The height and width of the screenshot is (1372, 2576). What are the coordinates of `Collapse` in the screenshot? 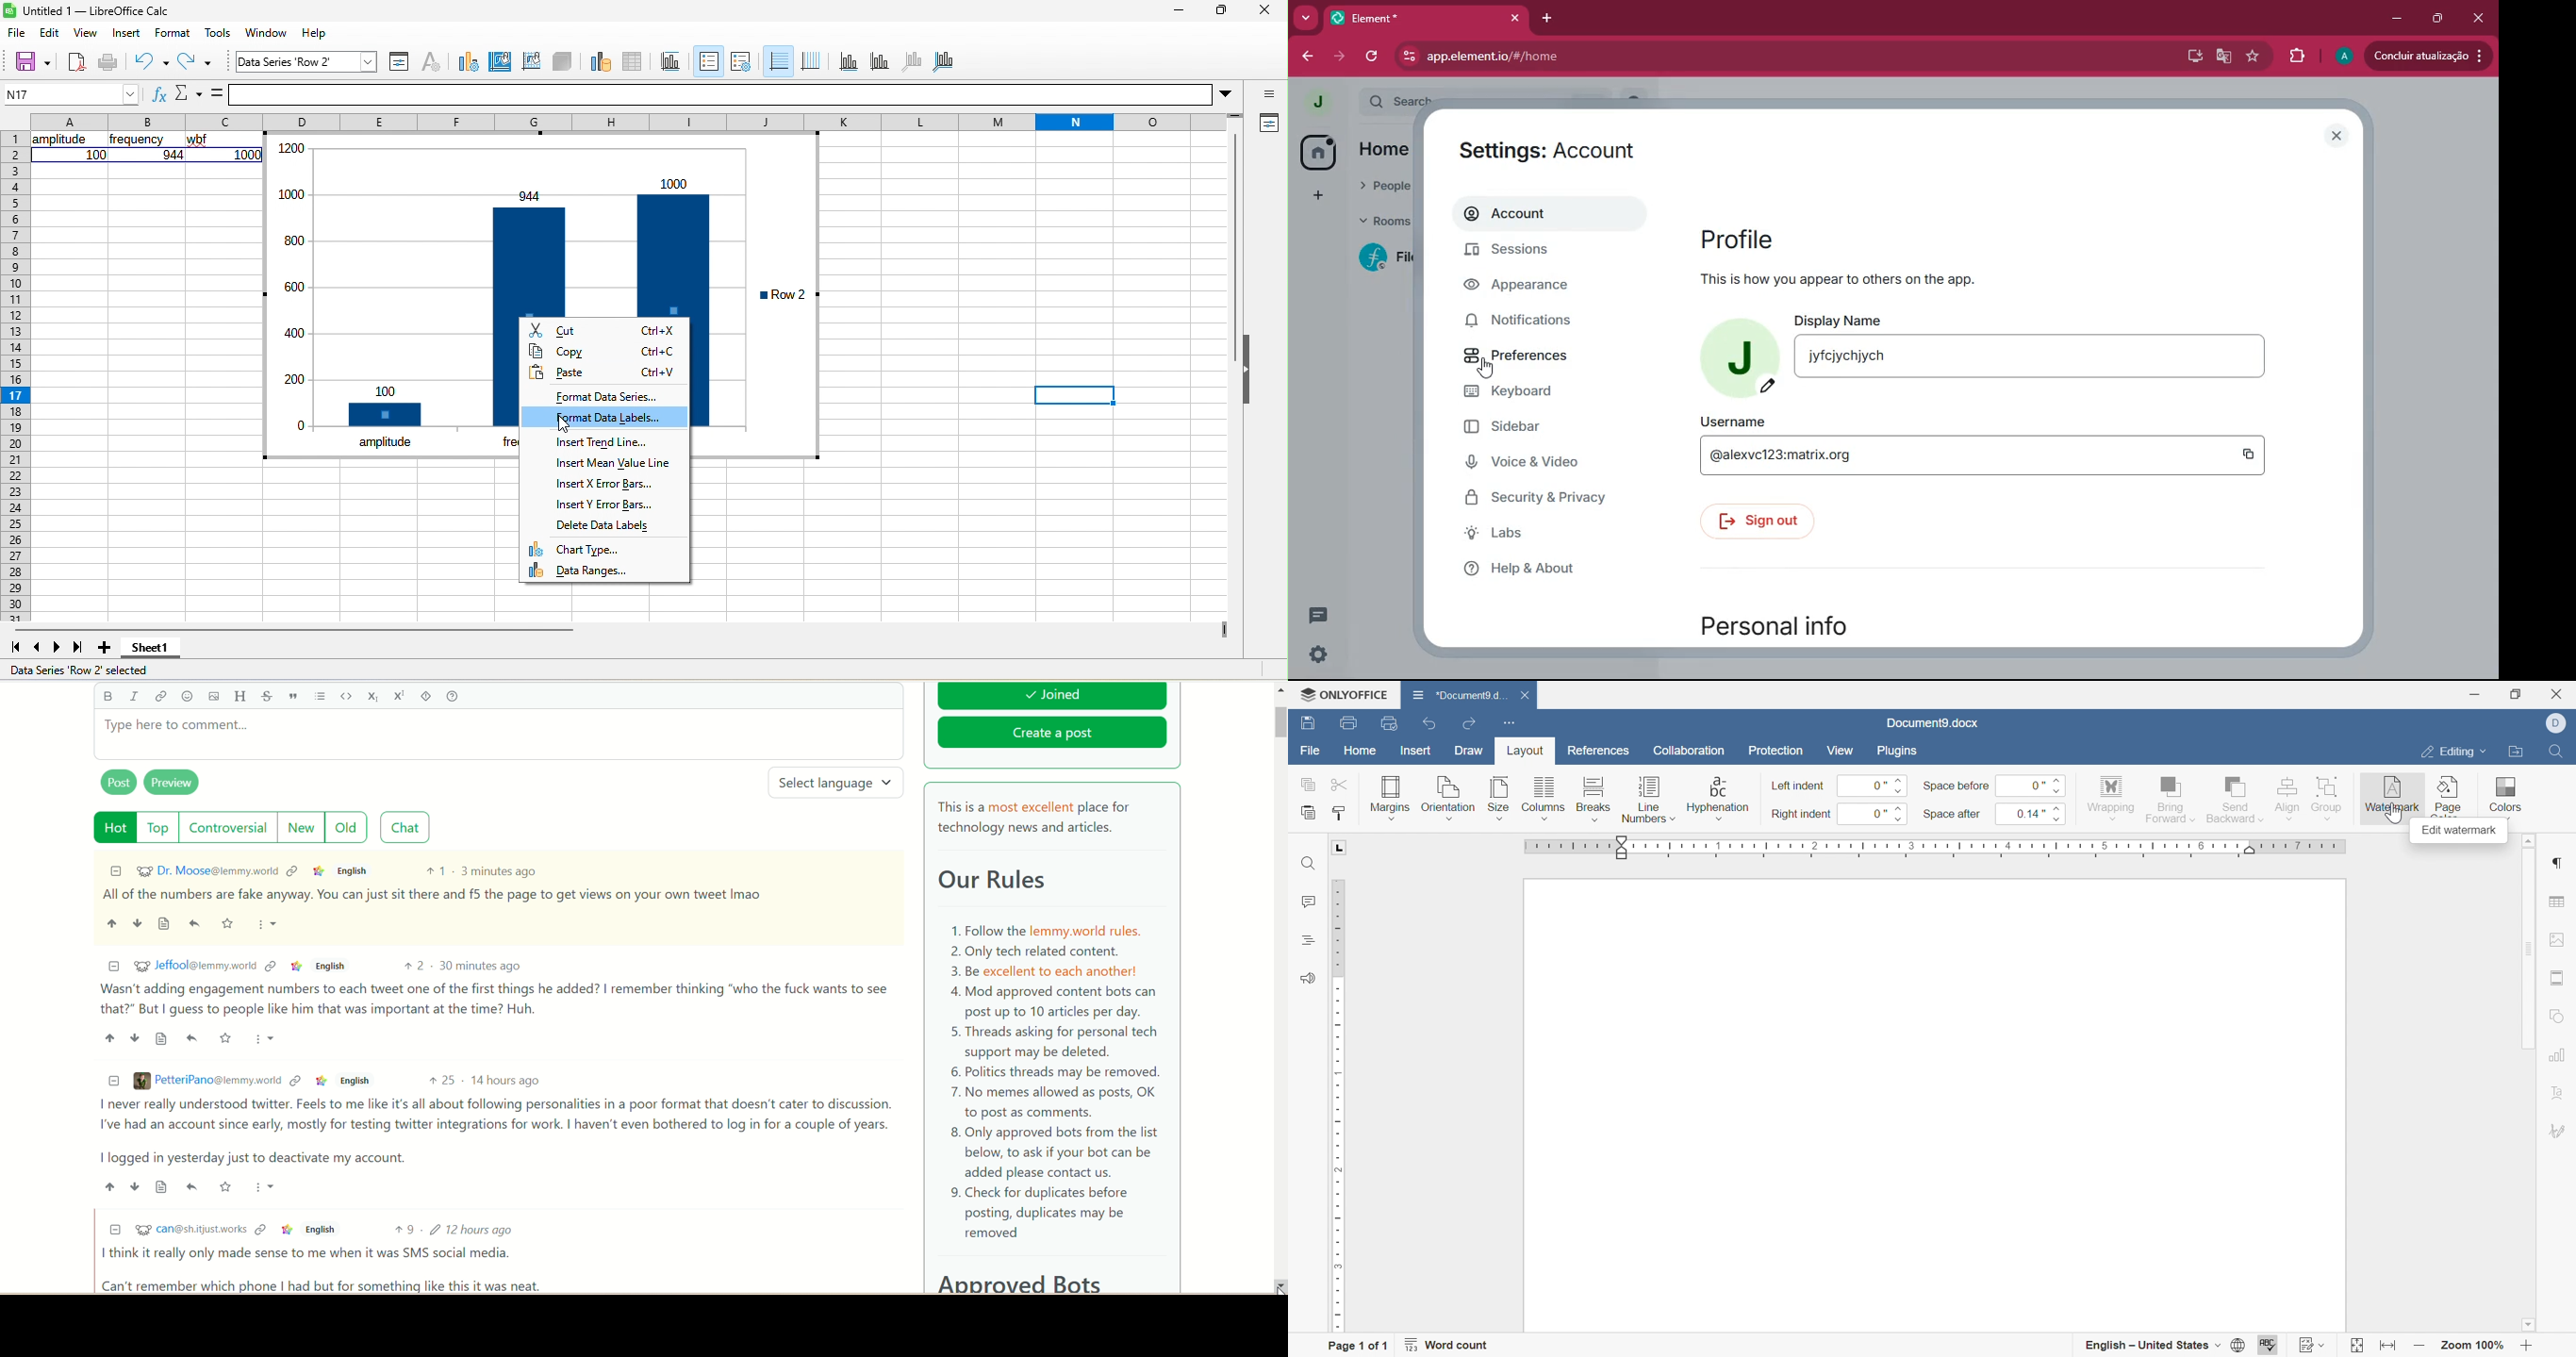 It's located at (115, 1229).